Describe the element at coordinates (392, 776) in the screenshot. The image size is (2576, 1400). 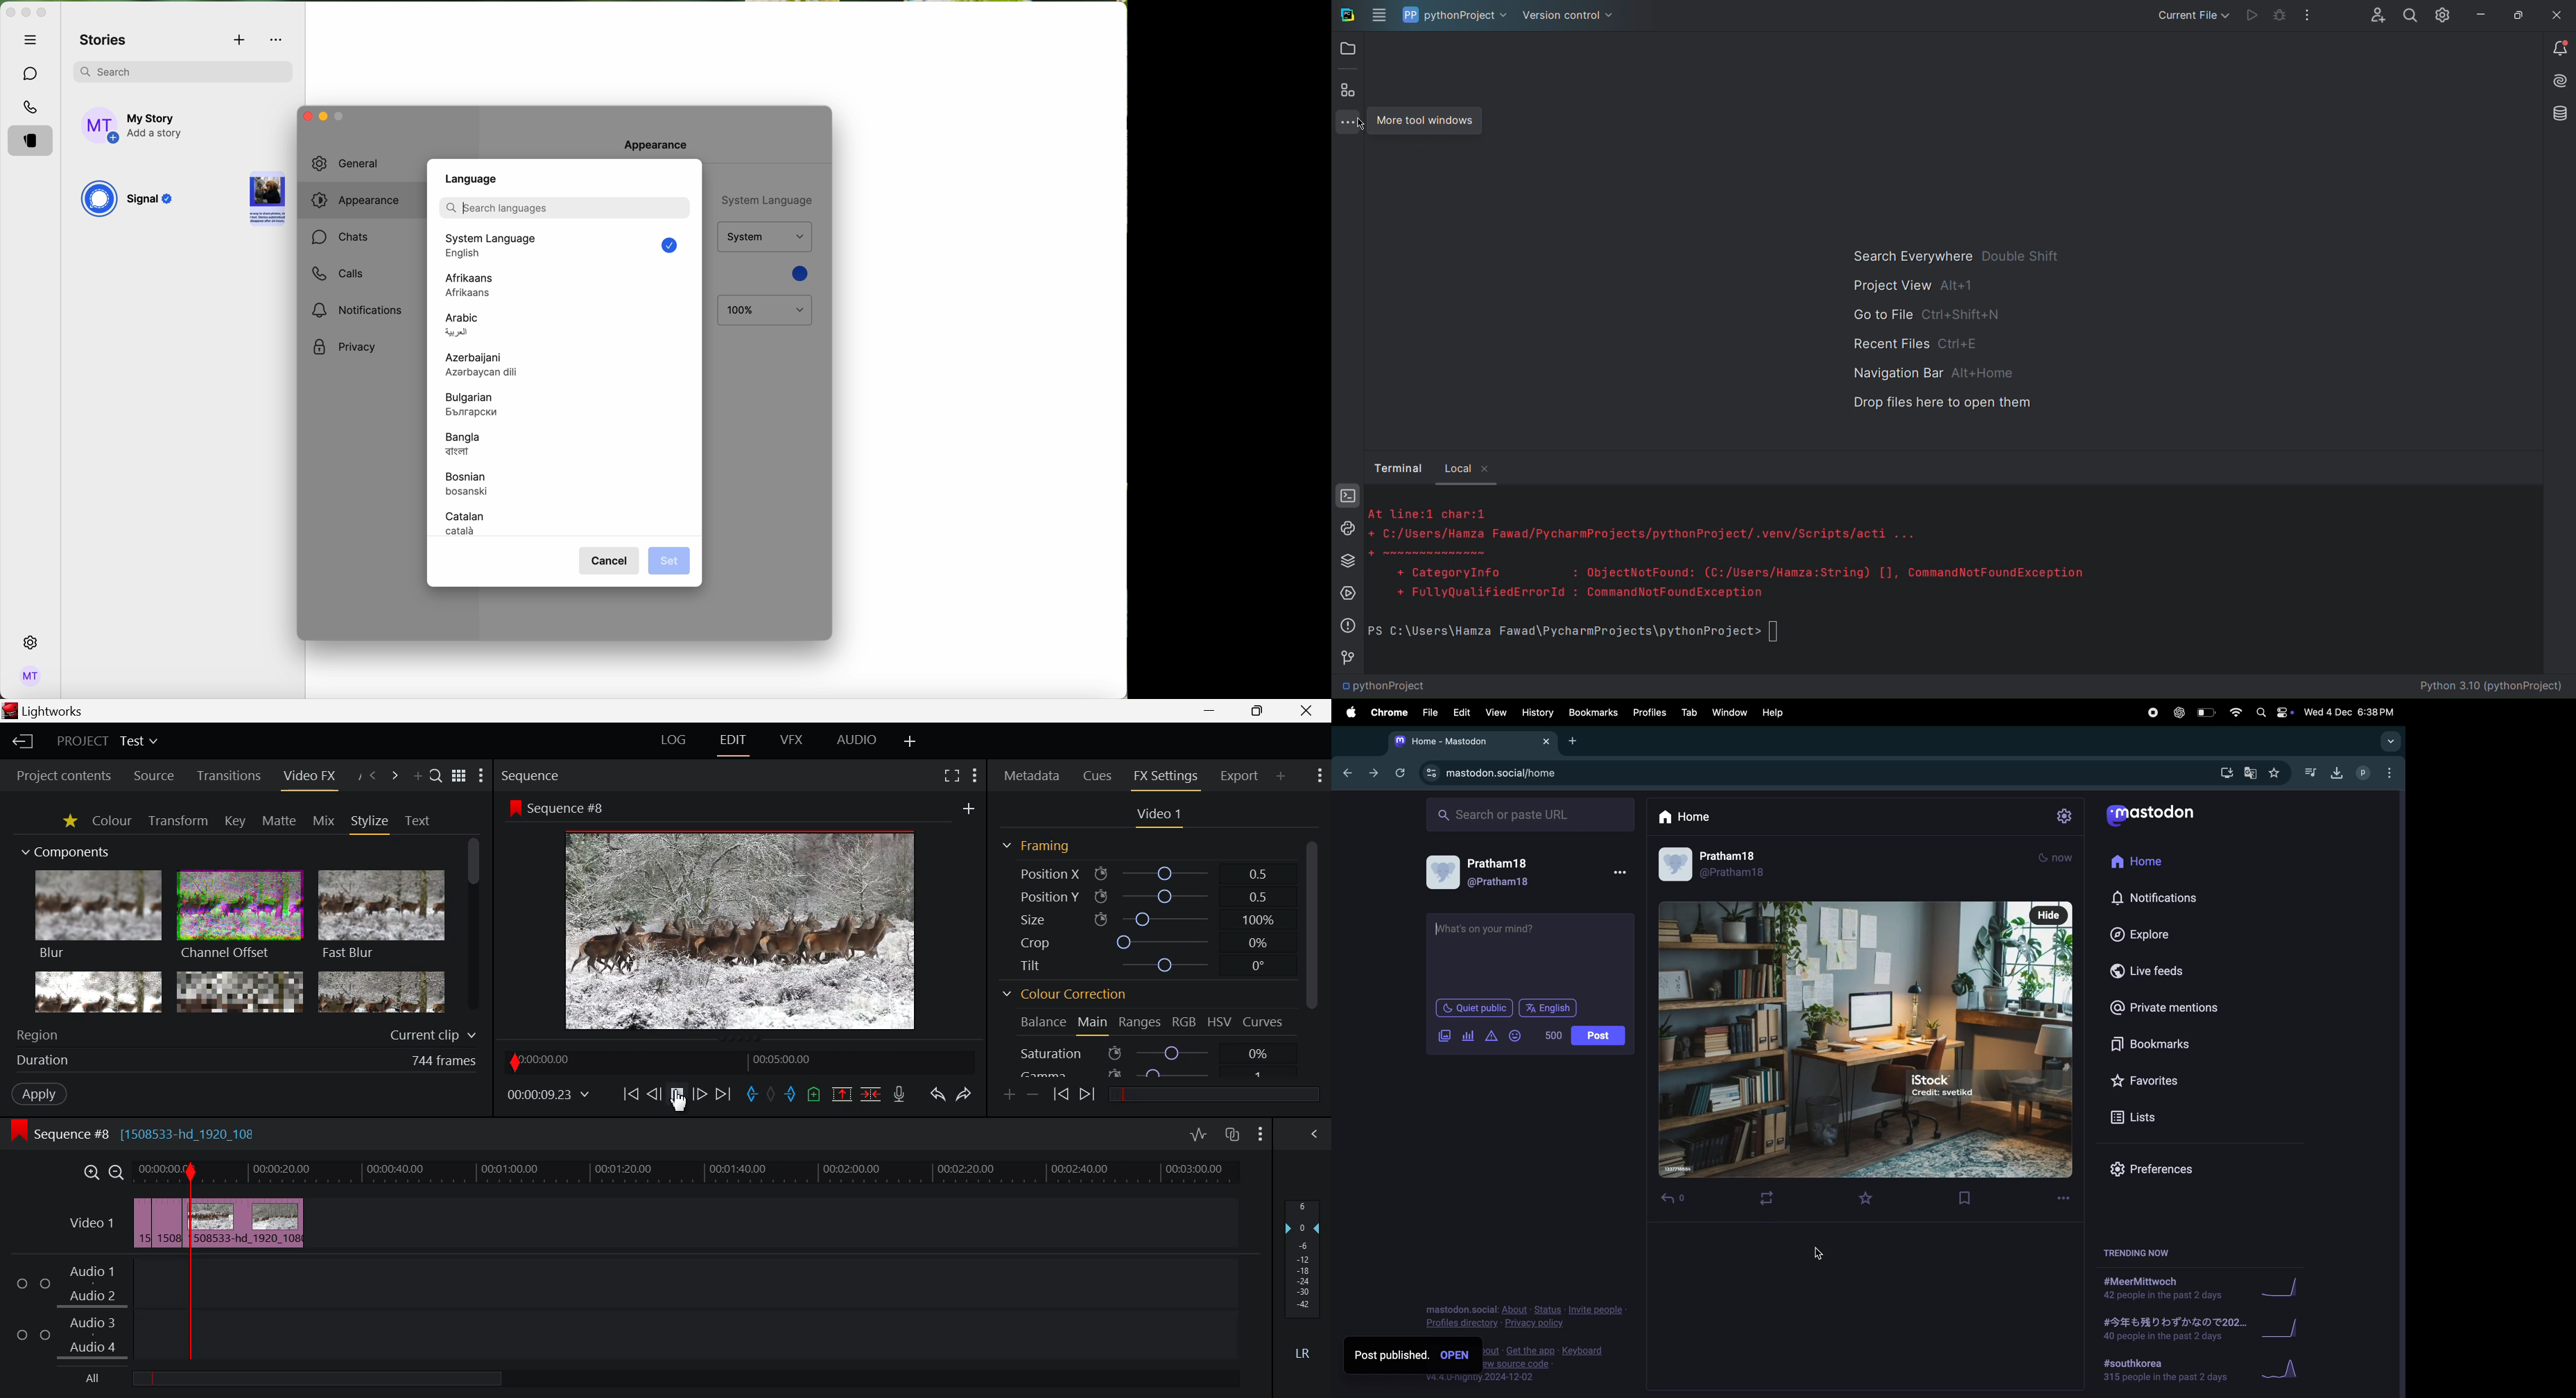
I see `Next Panel` at that location.